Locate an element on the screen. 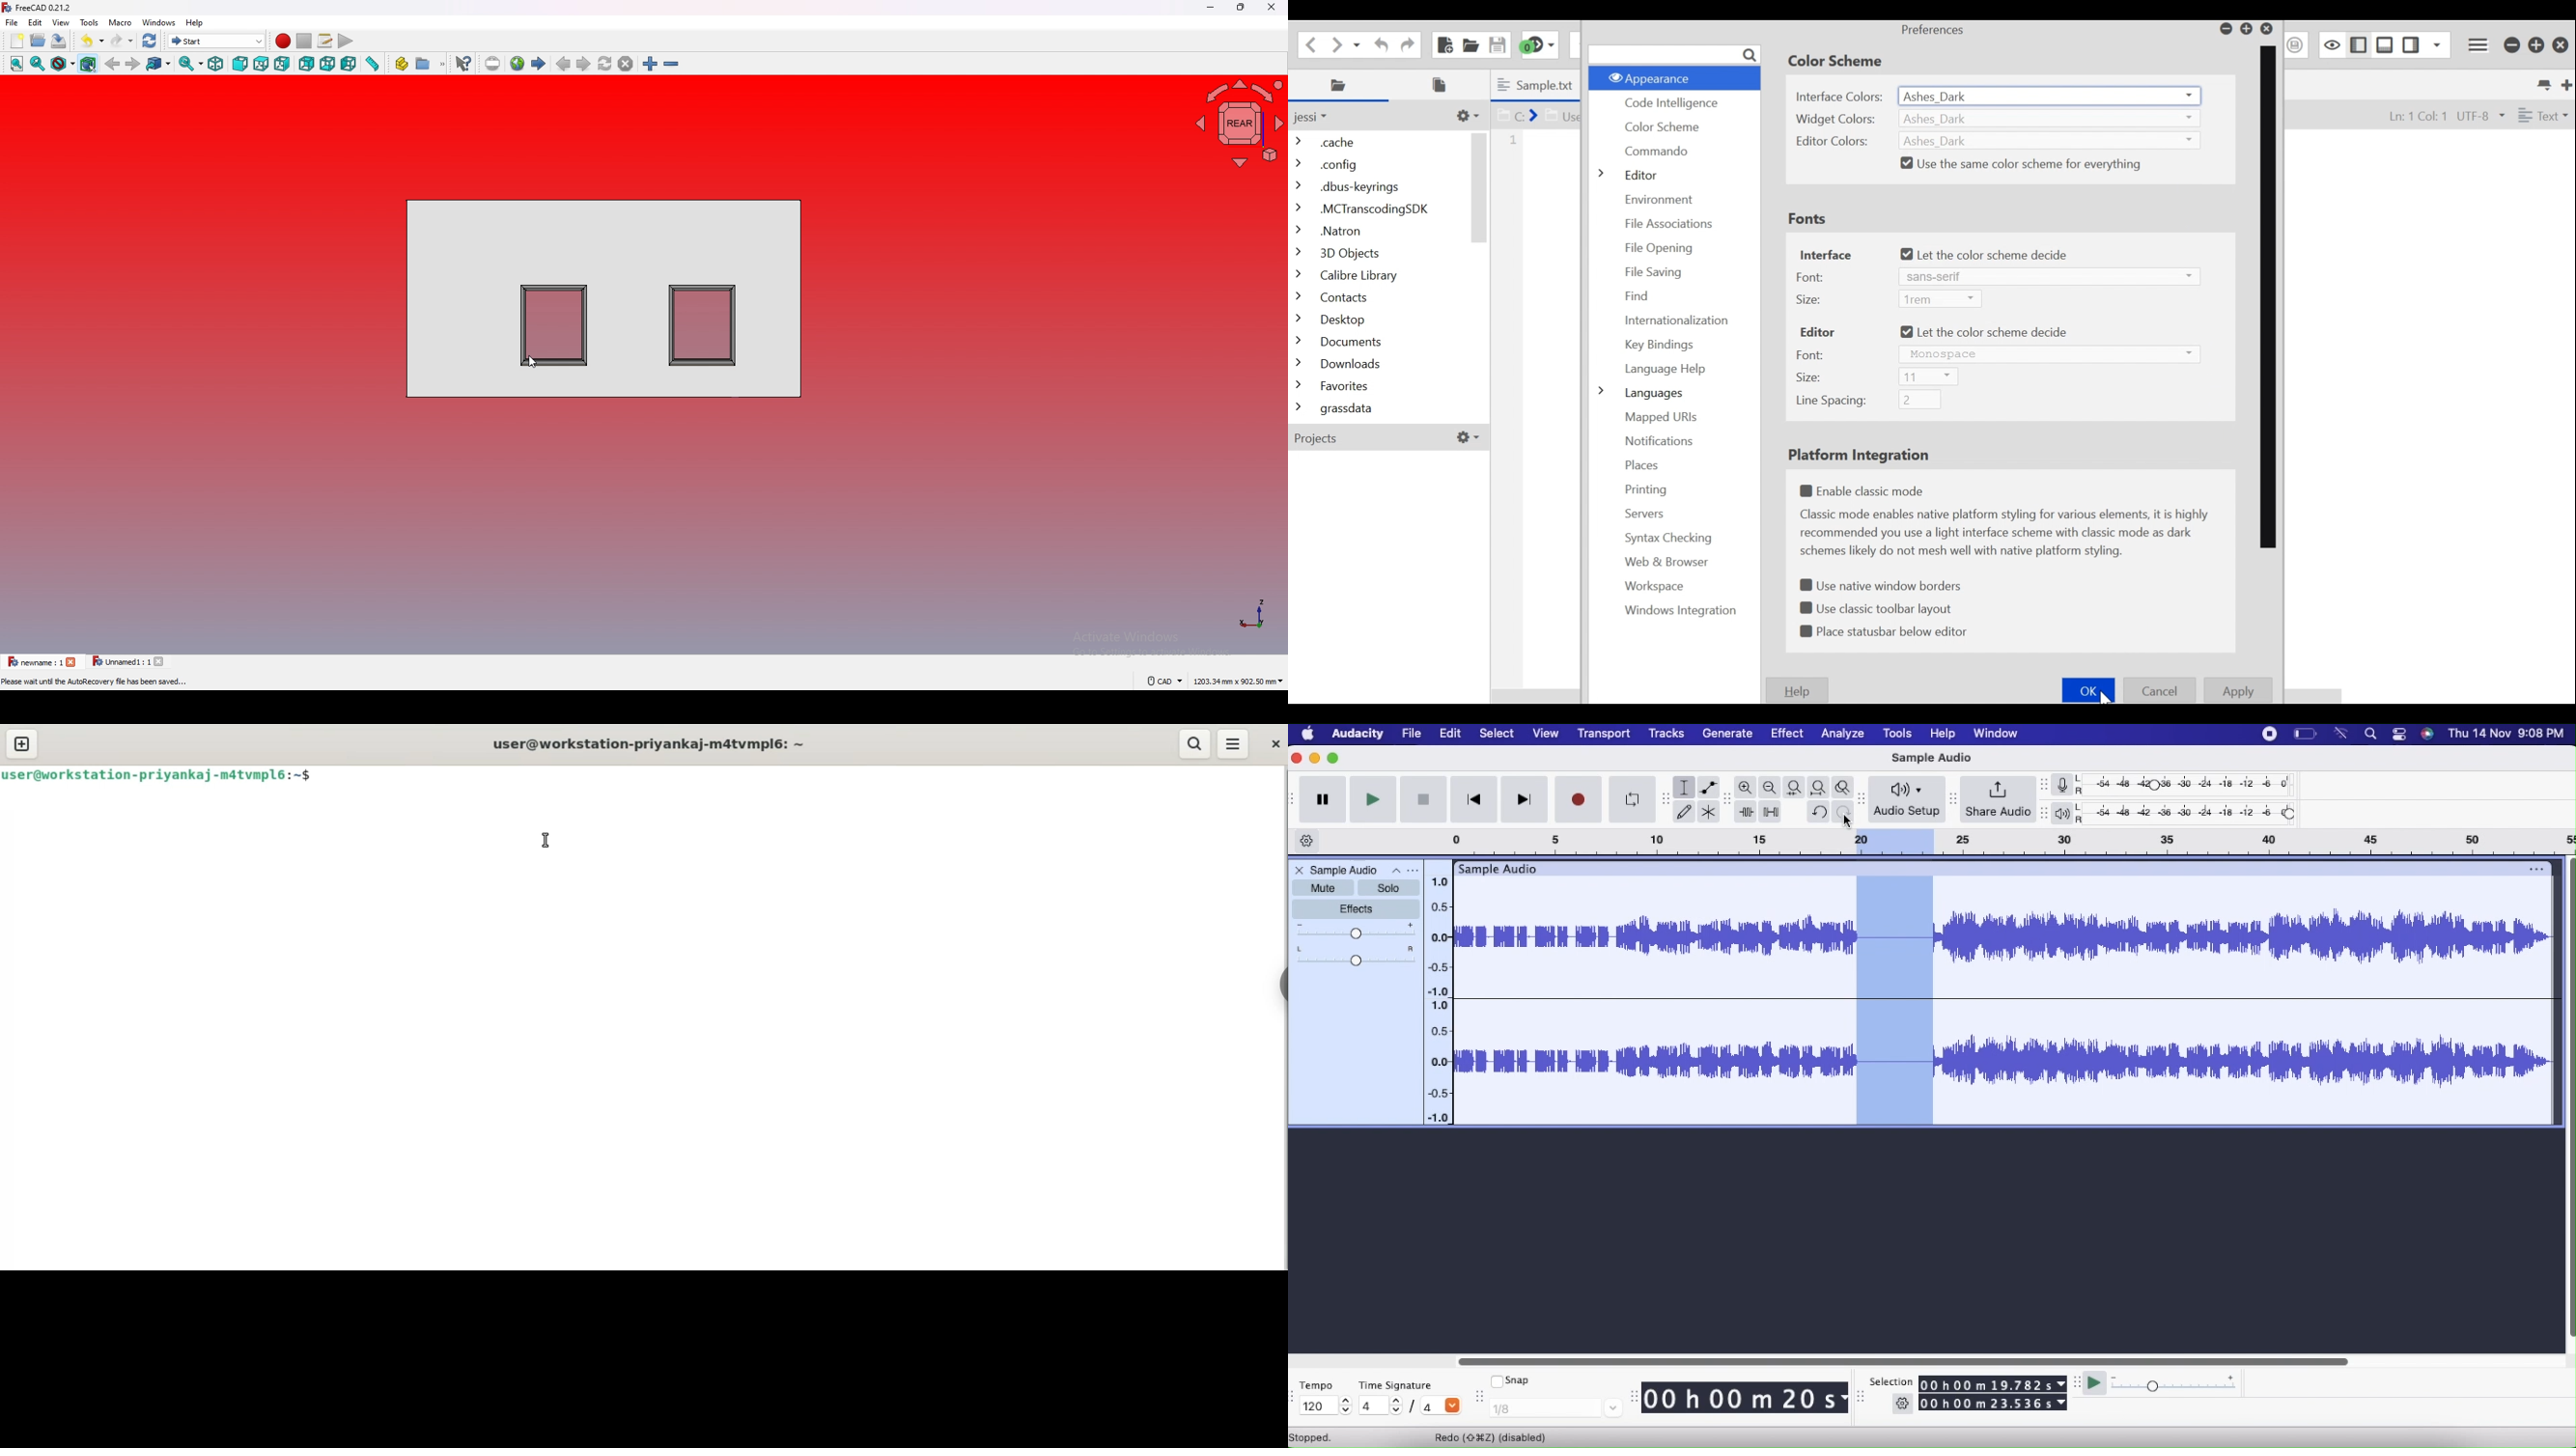  3024 is located at coordinates (2048, 117).